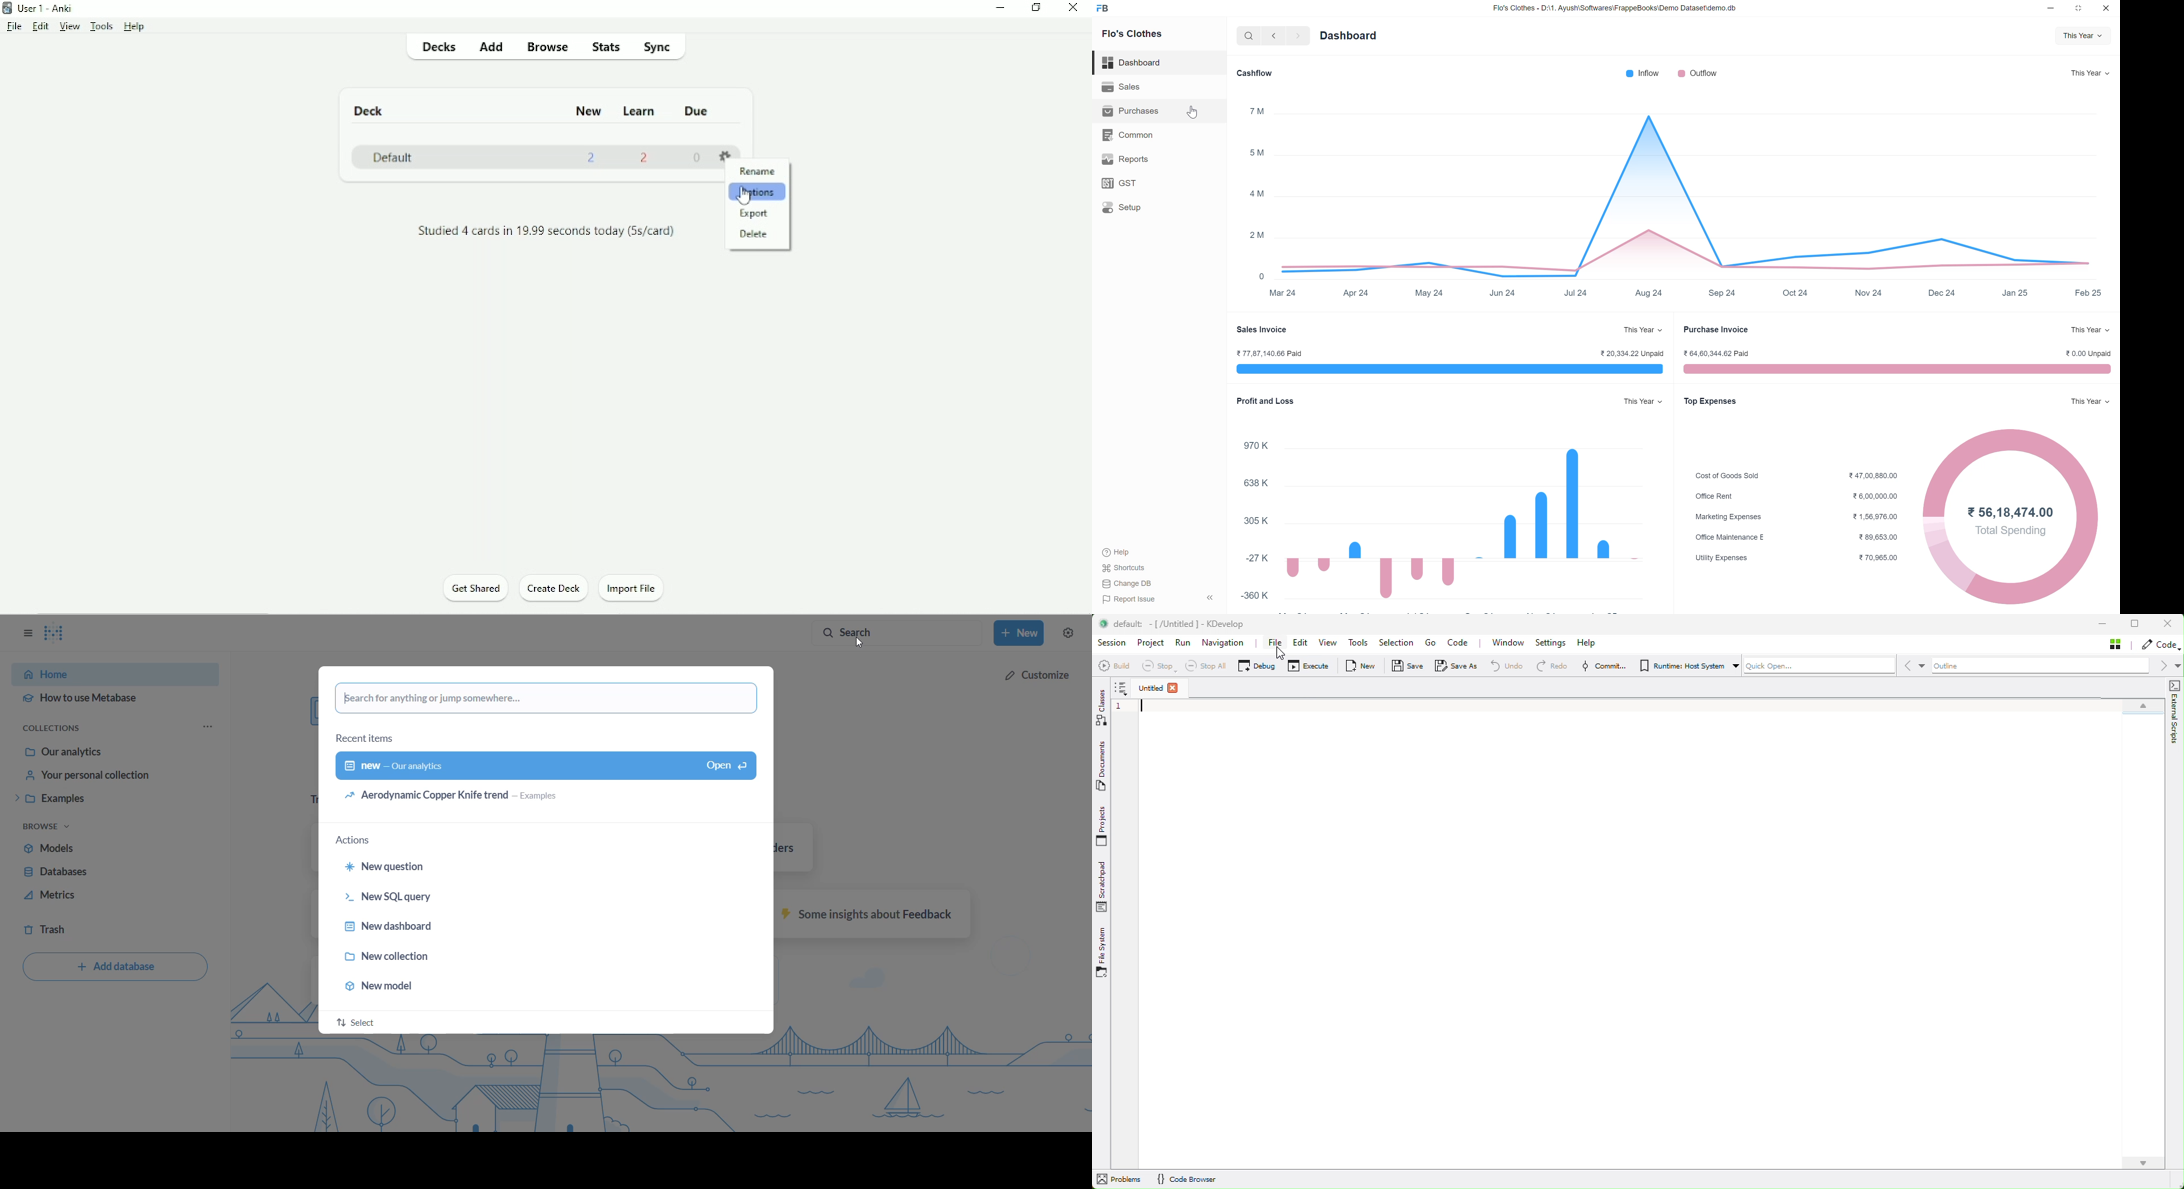 Image resolution: width=2184 pixels, height=1204 pixels. Describe the element at coordinates (1256, 482) in the screenshot. I see `638 K` at that location.